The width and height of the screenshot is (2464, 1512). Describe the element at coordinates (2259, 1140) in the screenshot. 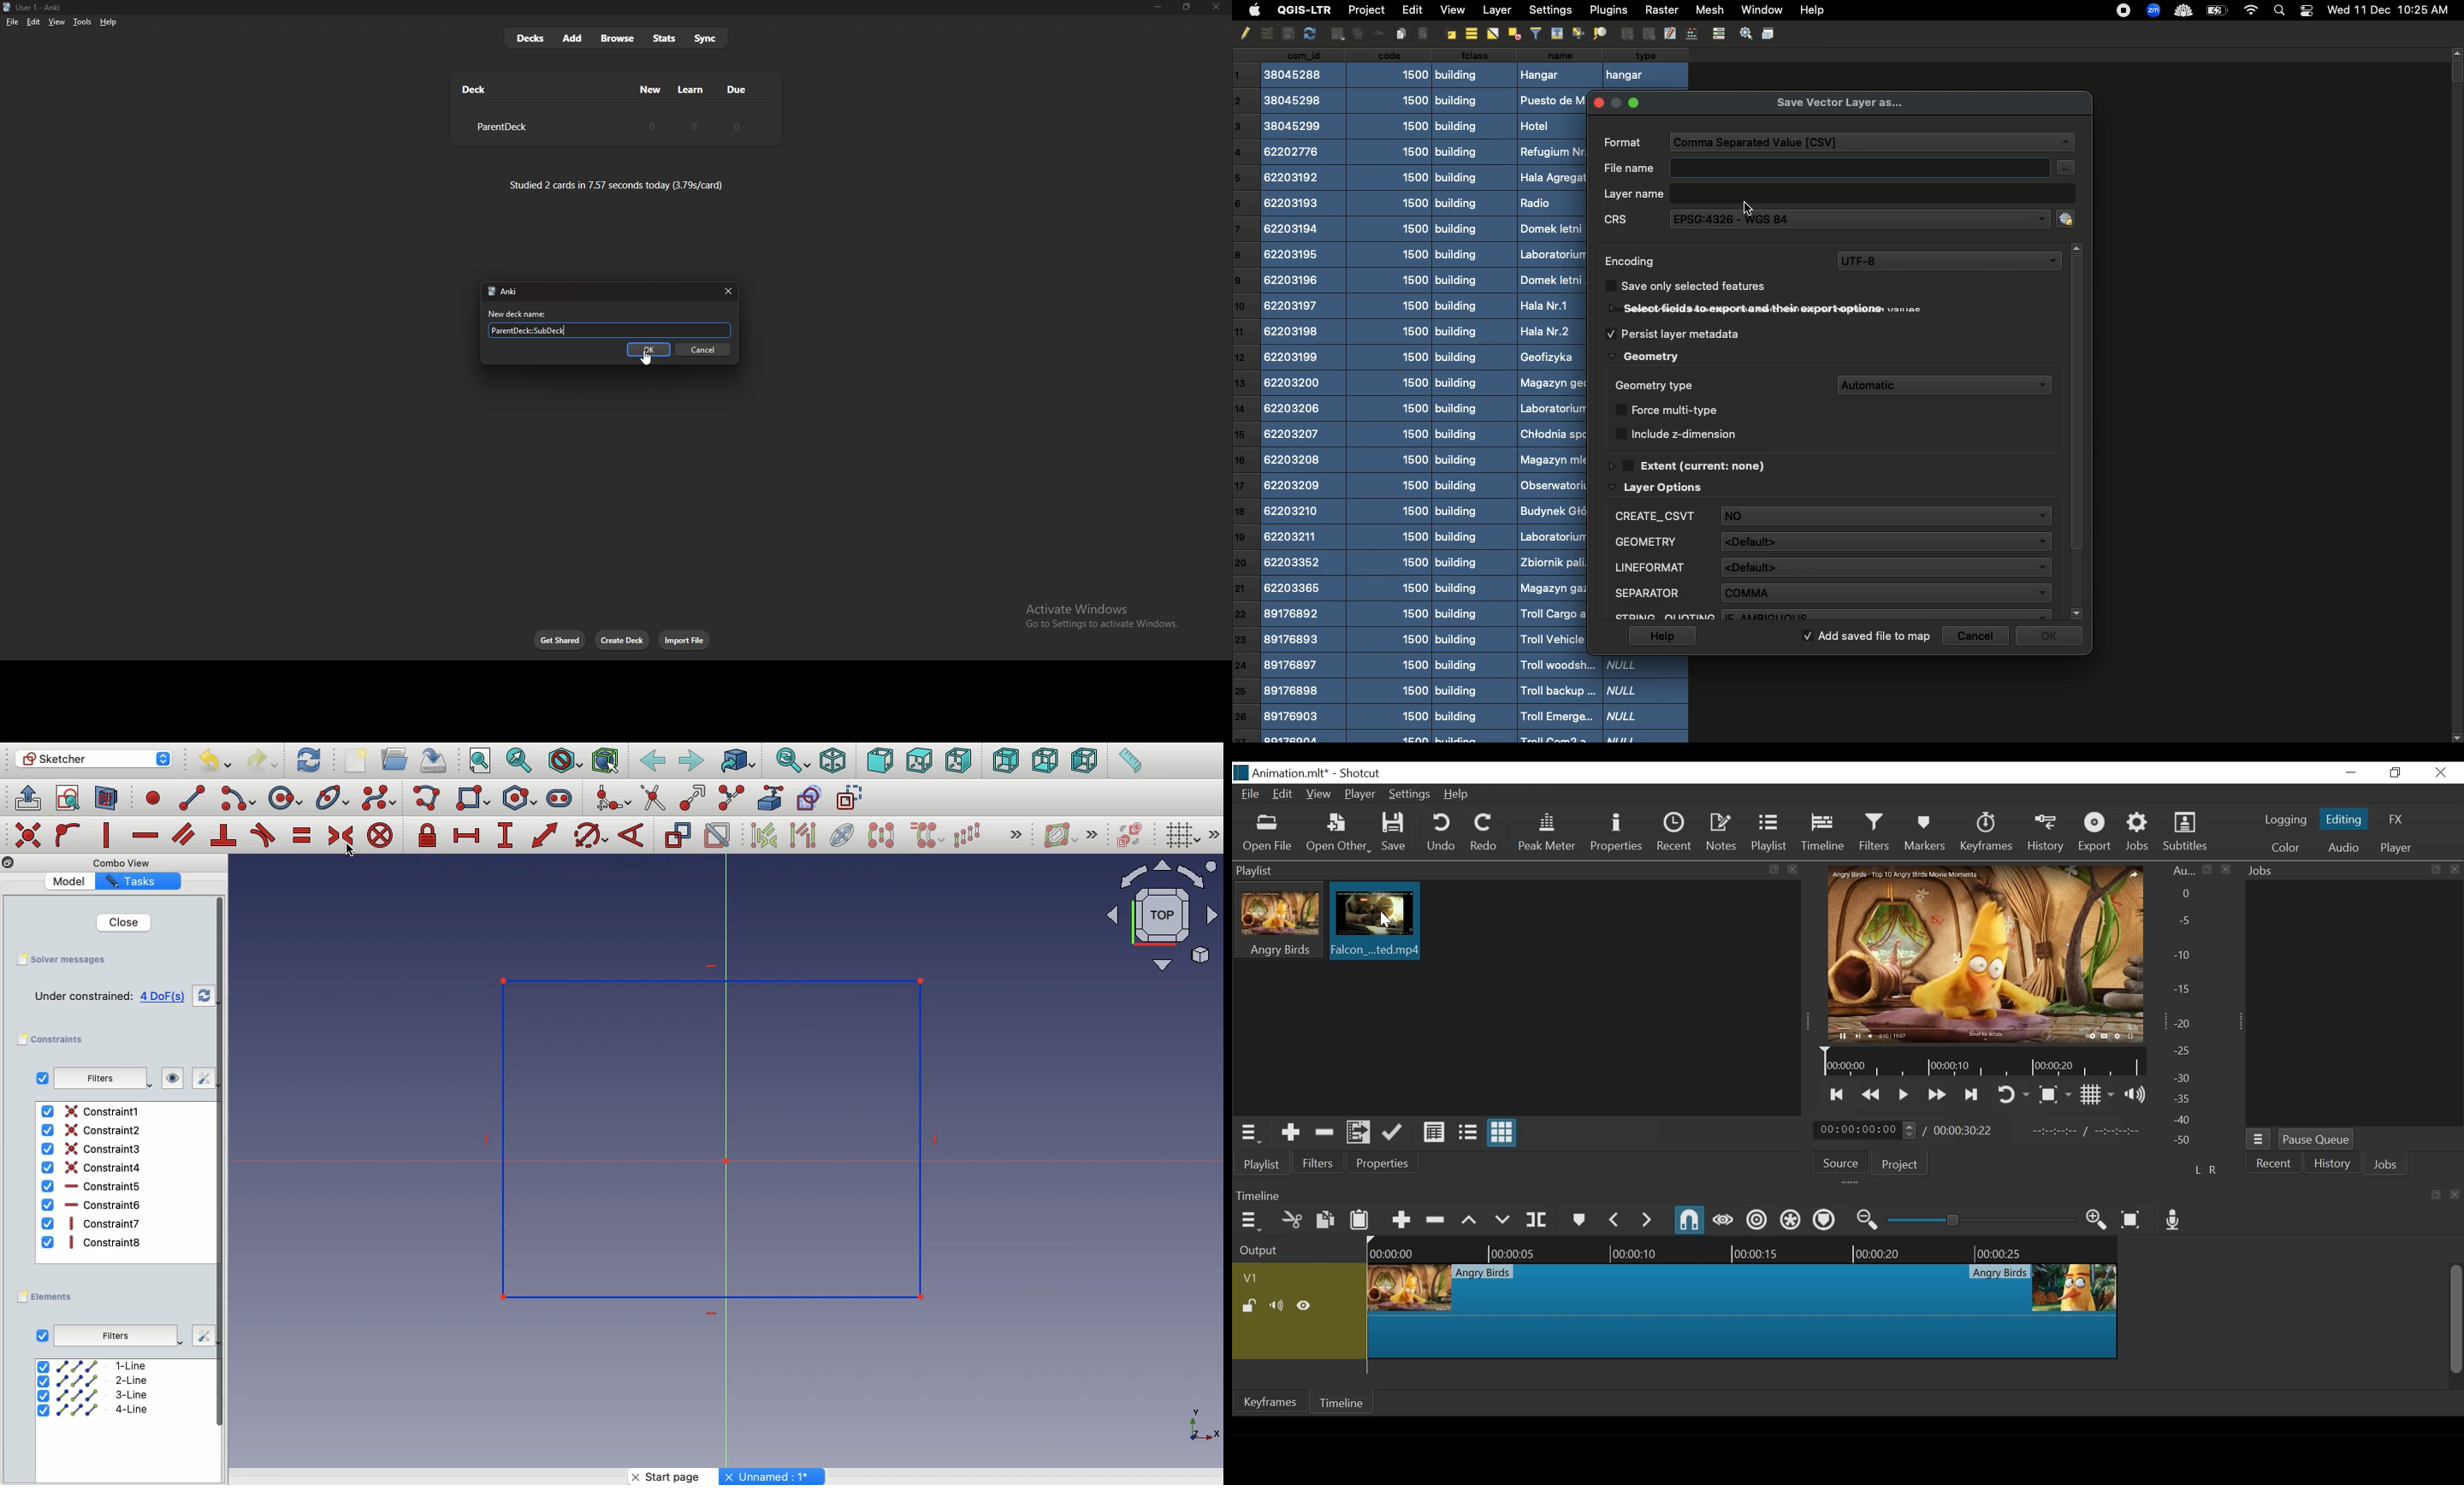

I see `Jobs Menu` at that location.